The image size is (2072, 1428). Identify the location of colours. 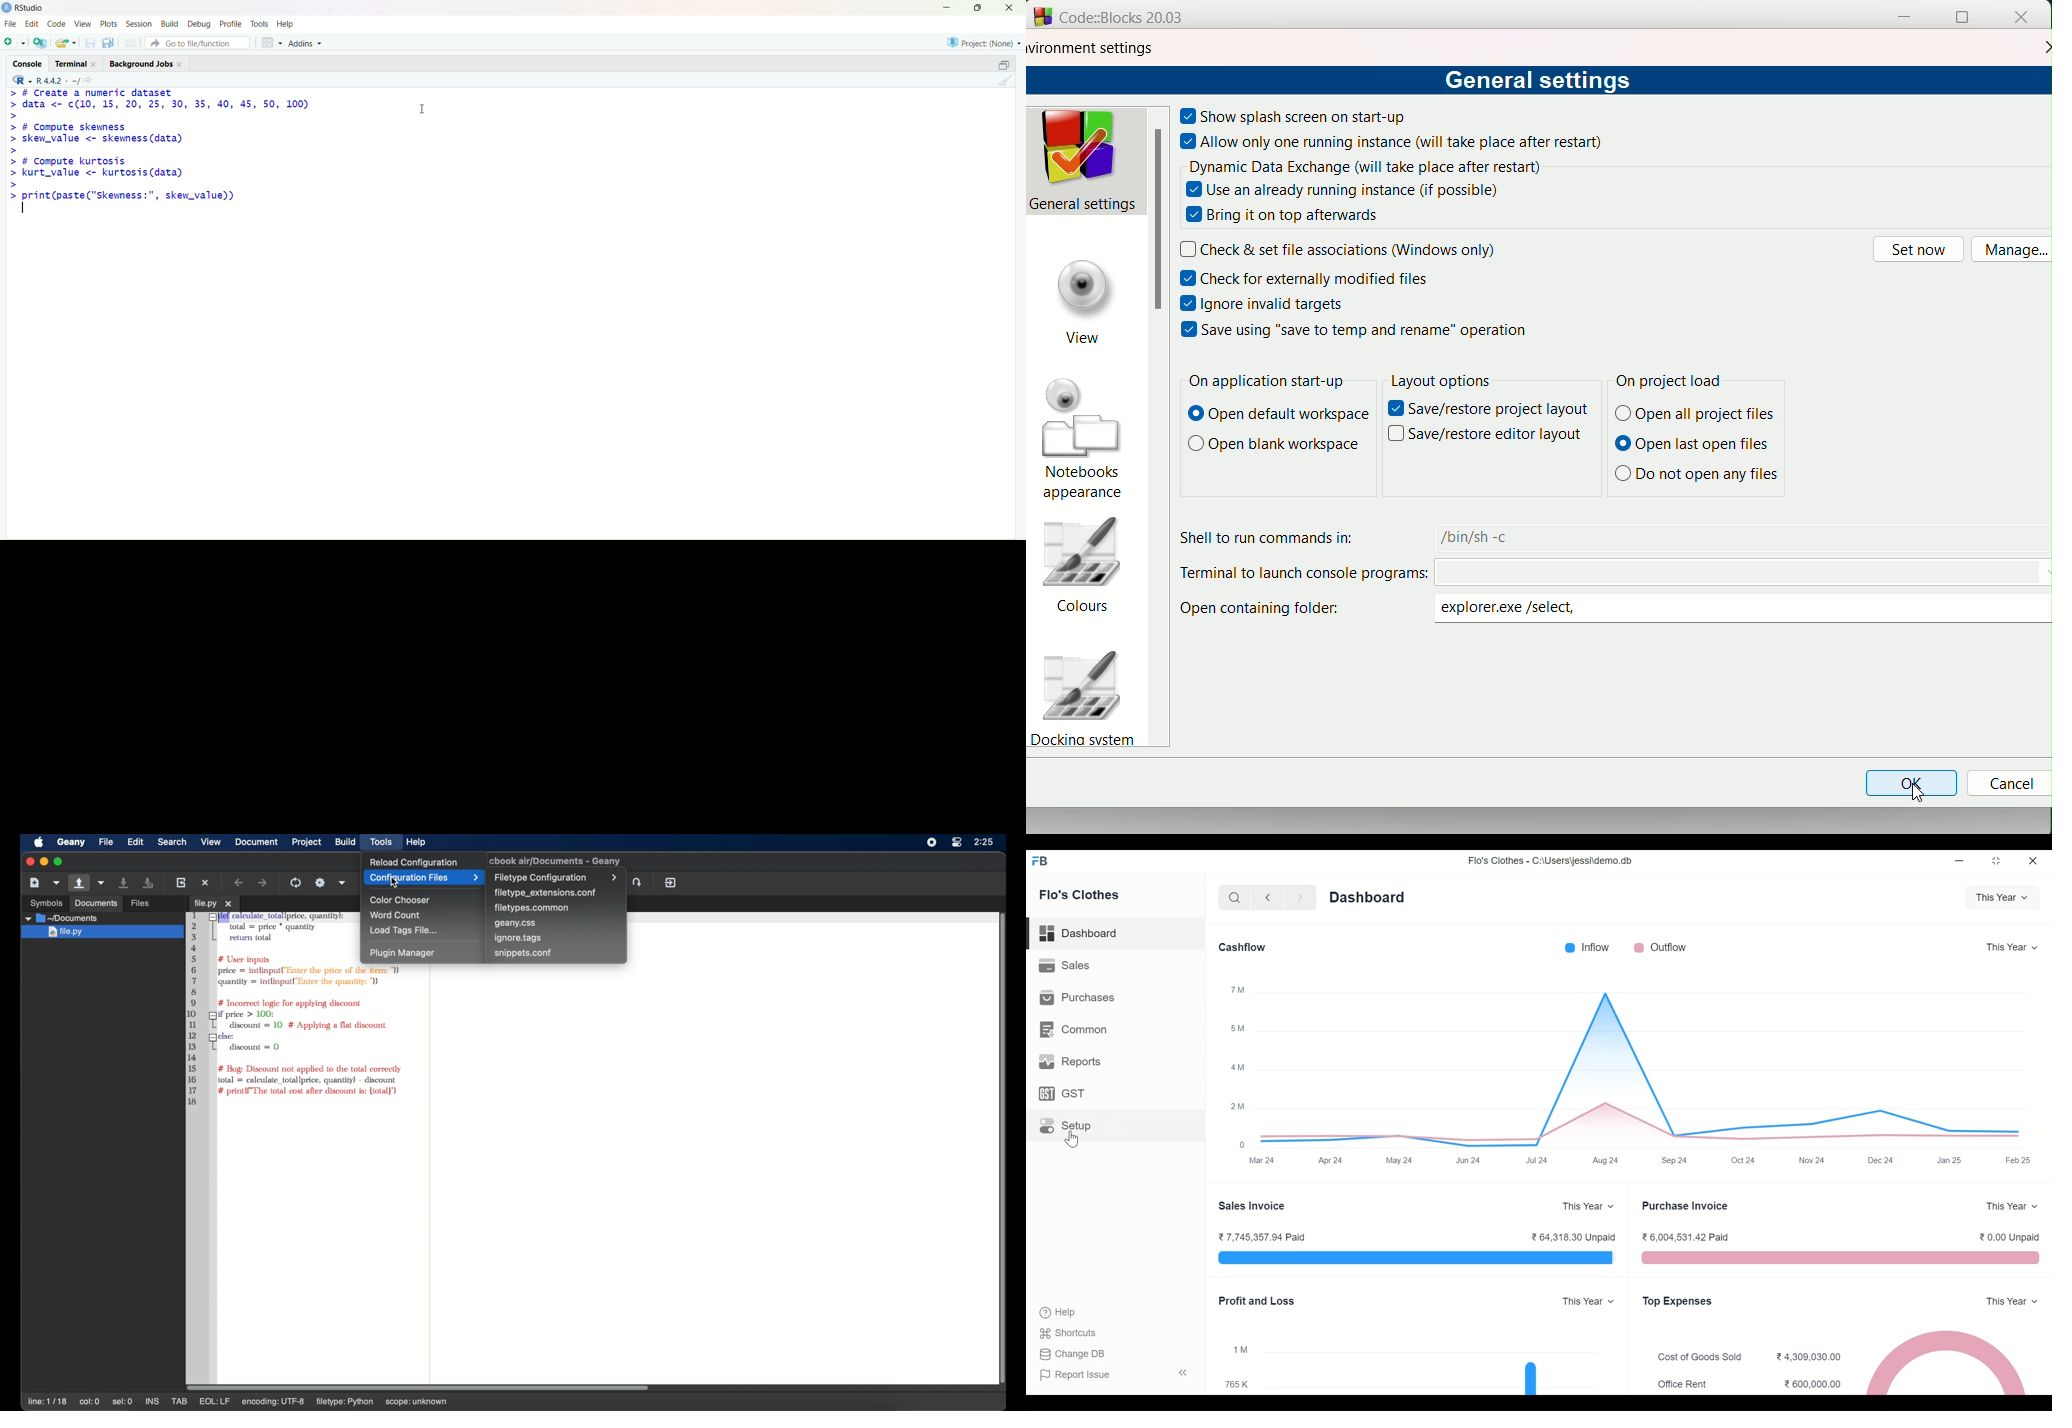
(1091, 567).